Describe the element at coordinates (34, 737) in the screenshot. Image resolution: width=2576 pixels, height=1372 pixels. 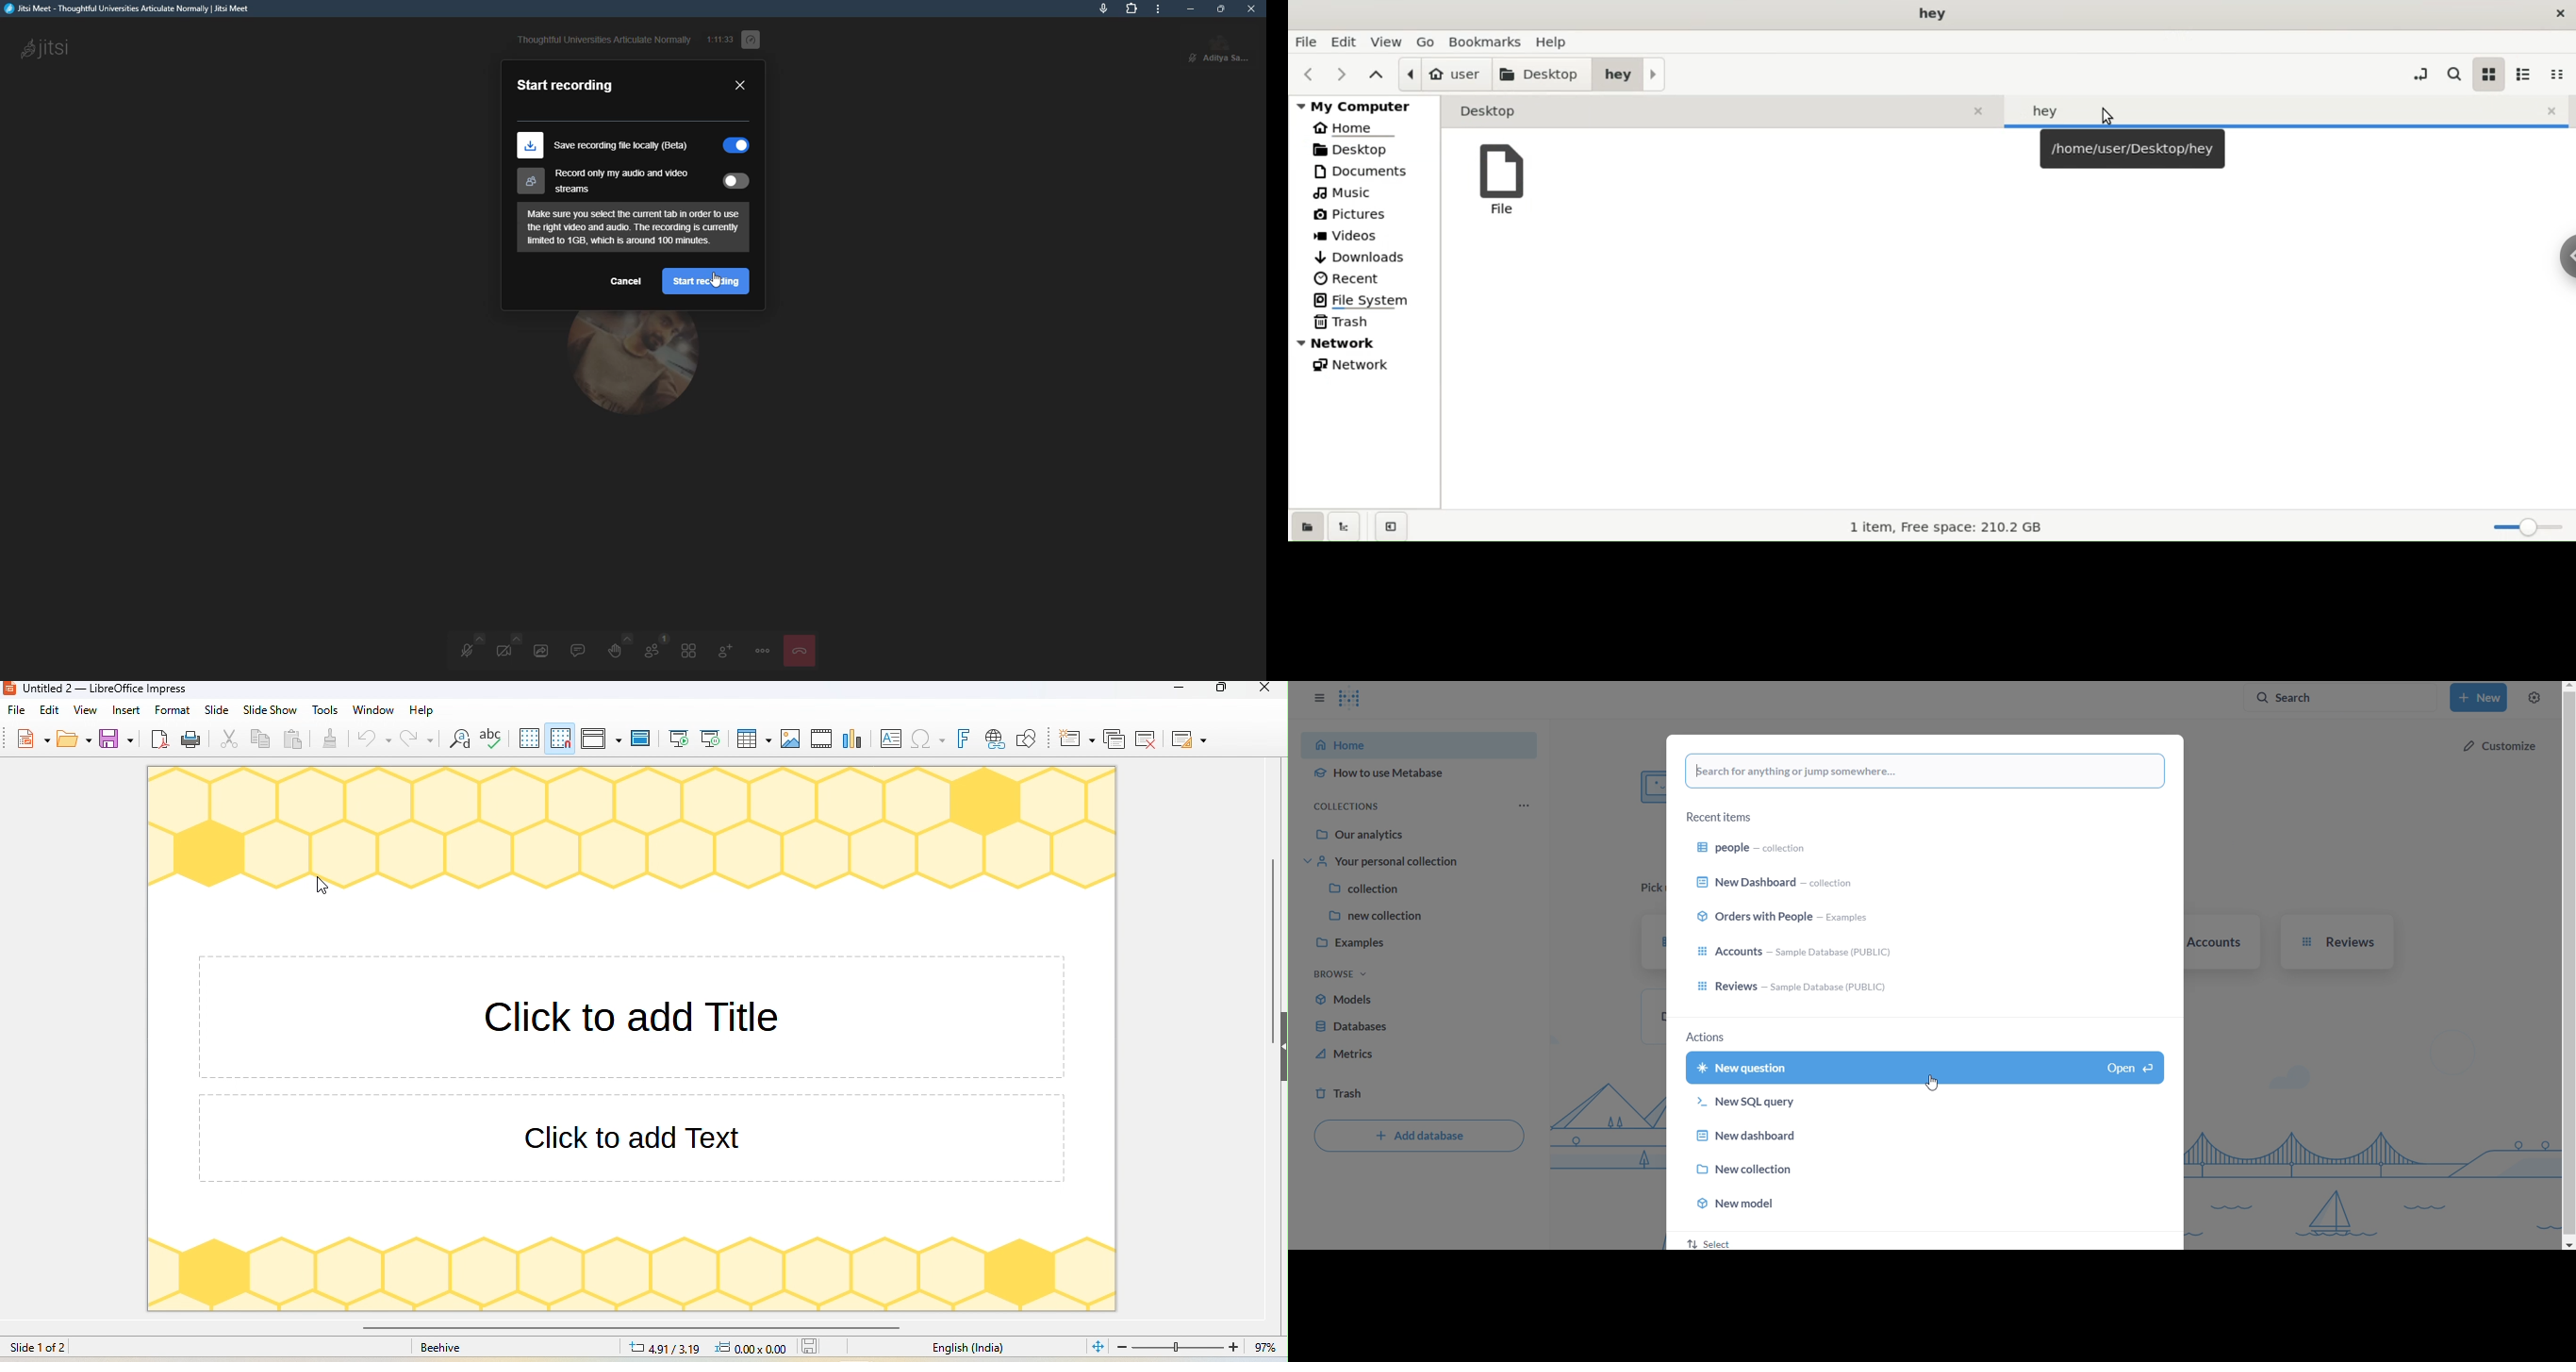
I see `new` at that location.